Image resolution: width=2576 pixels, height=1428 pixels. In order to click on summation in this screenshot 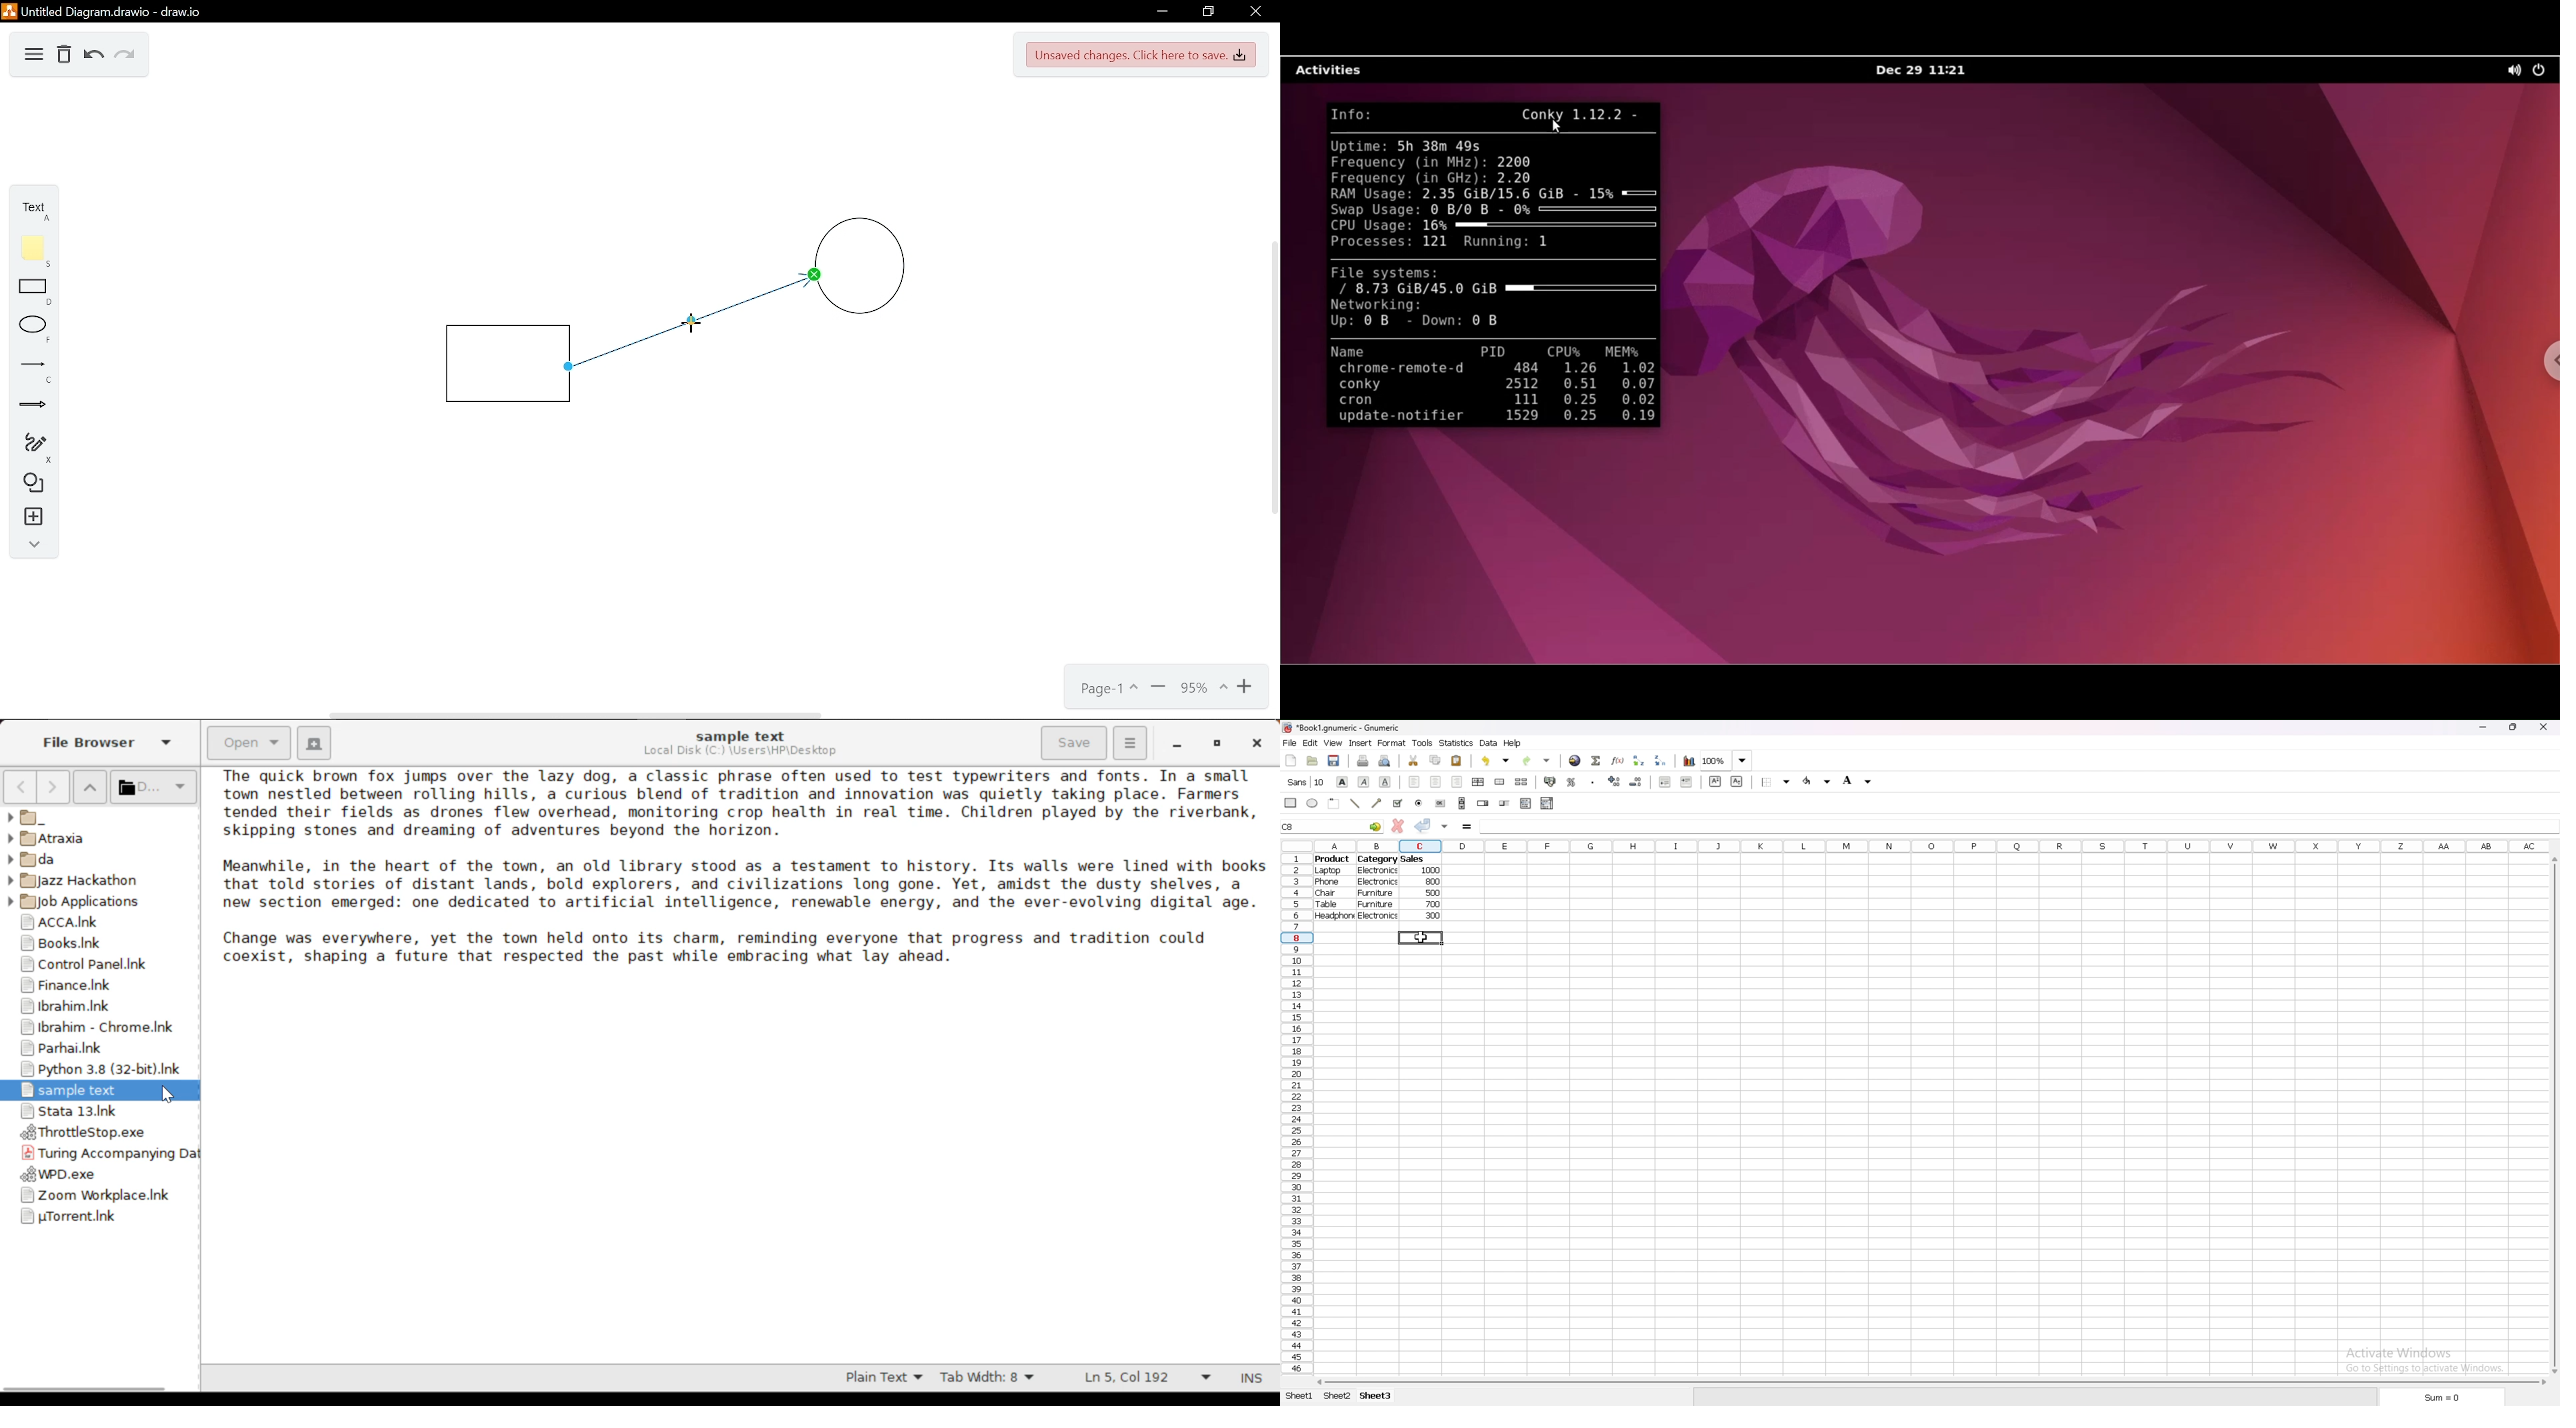, I will do `click(1597, 760)`.